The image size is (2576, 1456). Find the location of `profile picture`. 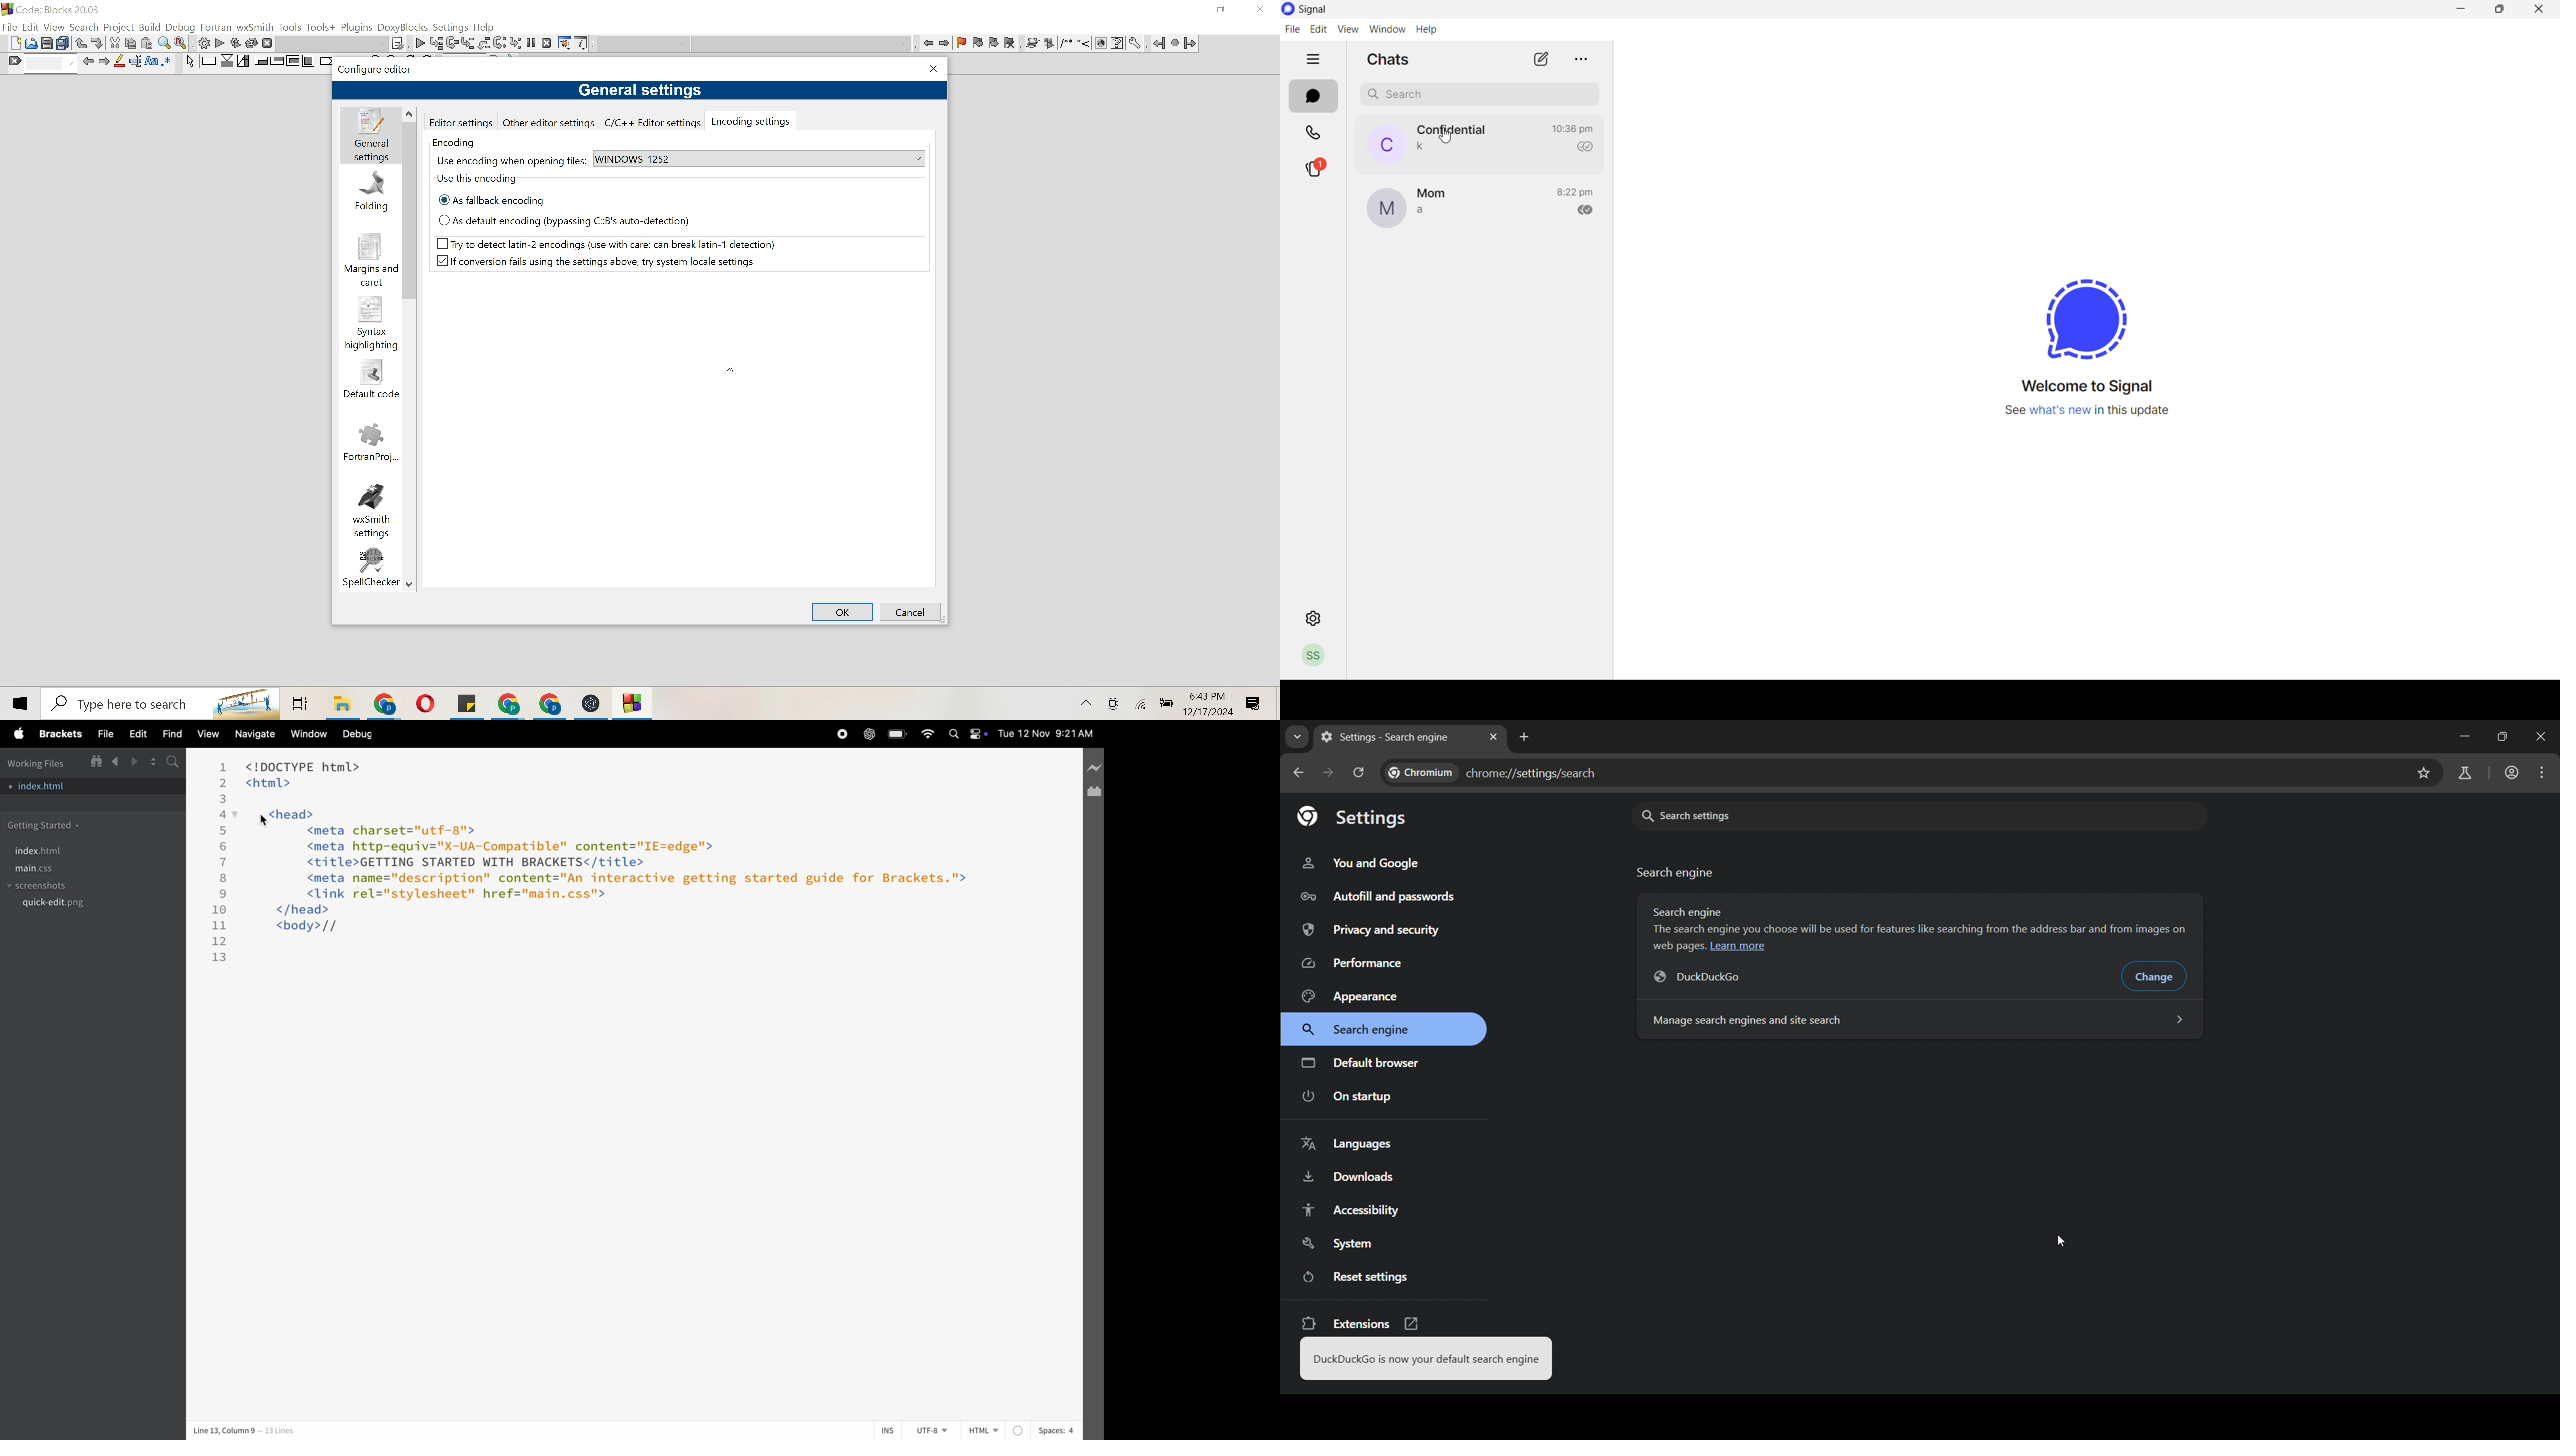

profile picture is located at coordinates (1383, 144).